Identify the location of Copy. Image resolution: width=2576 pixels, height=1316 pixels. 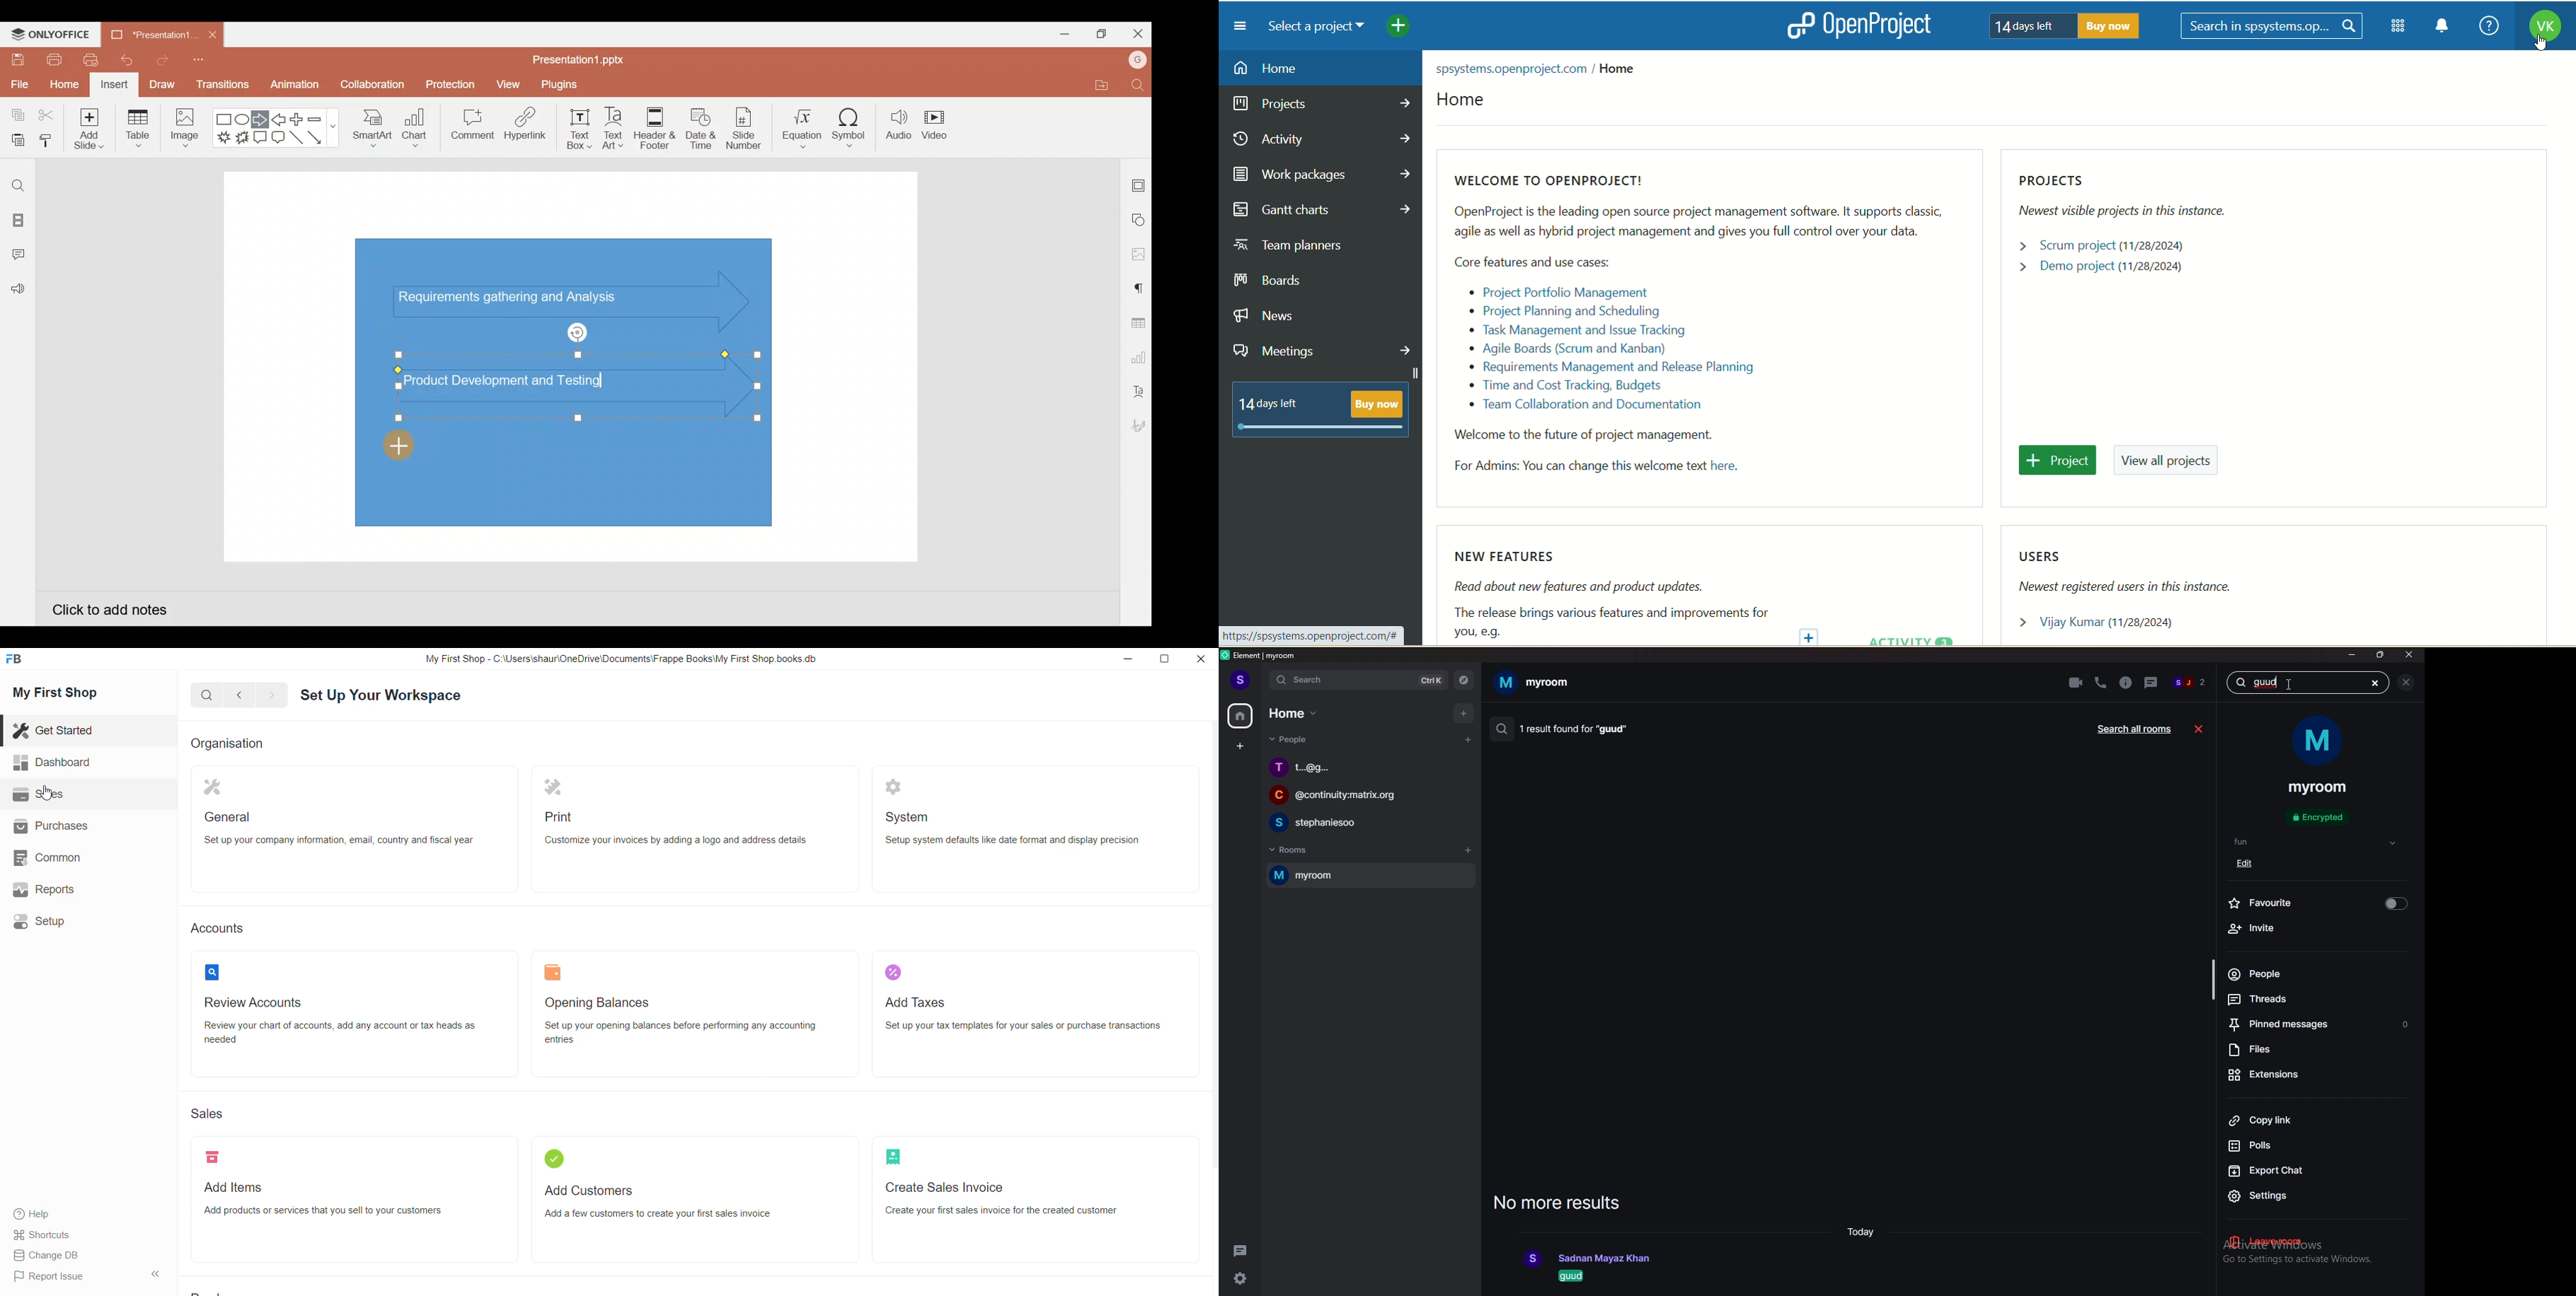
(16, 116).